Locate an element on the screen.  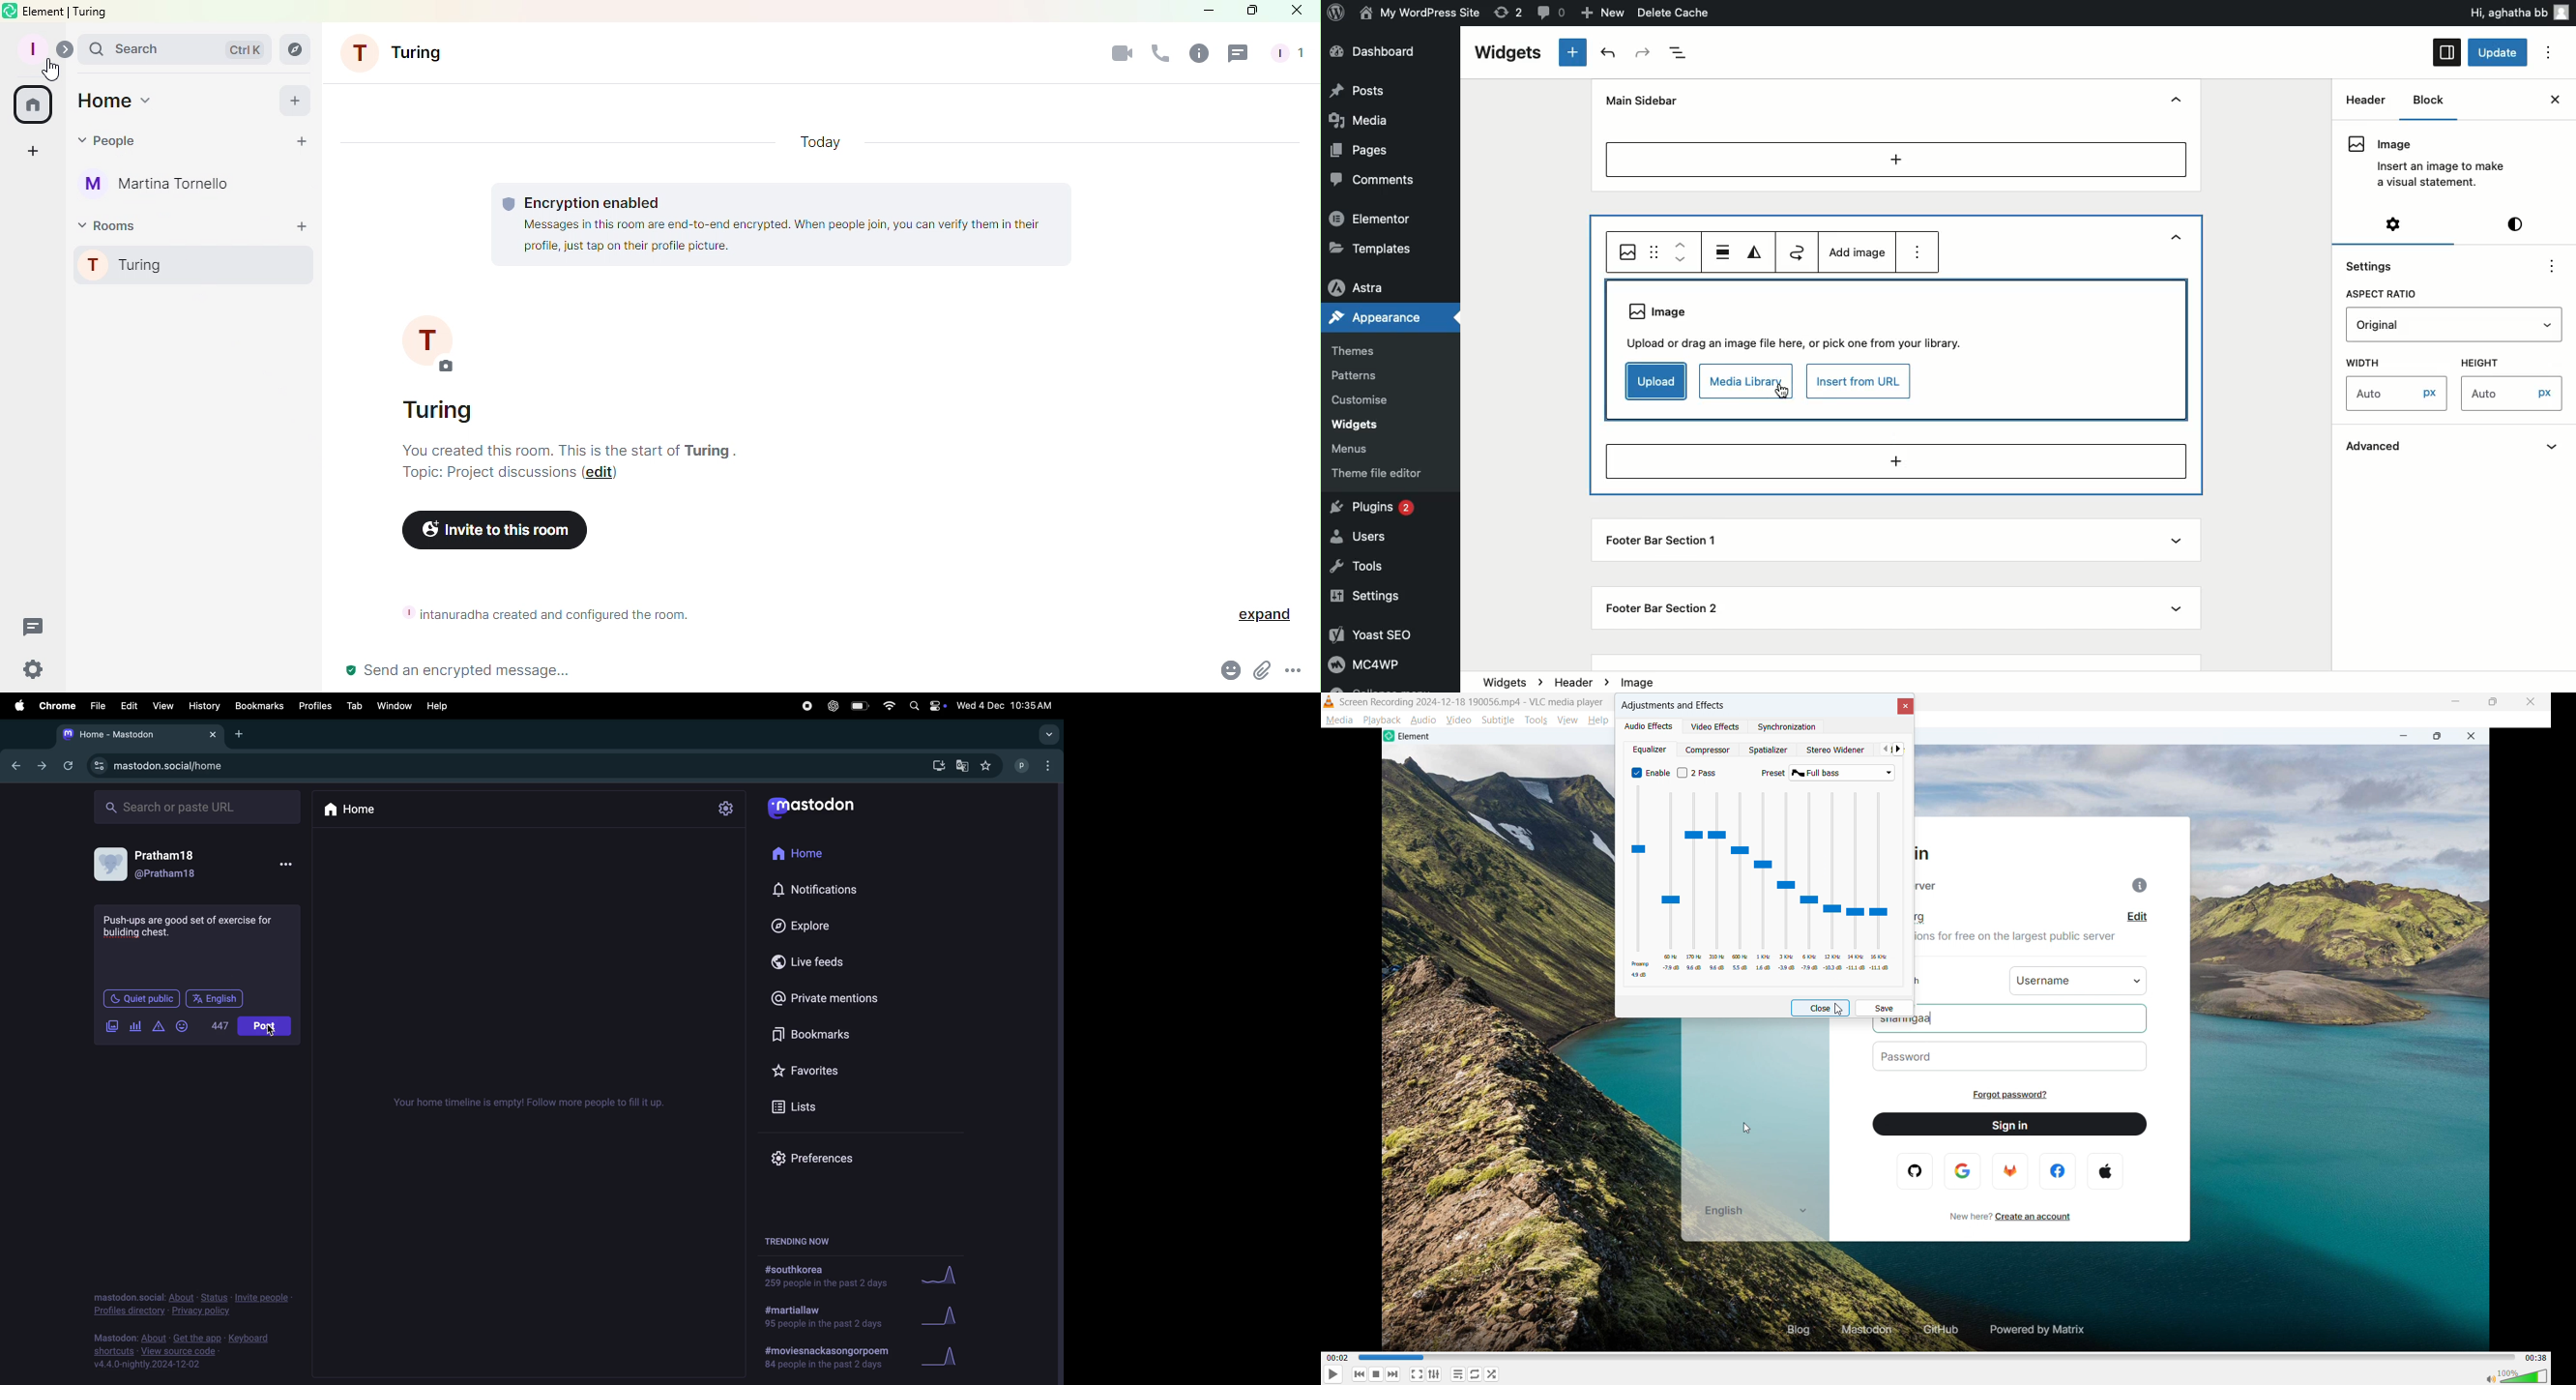
chrome profile is located at coordinates (1037, 767).